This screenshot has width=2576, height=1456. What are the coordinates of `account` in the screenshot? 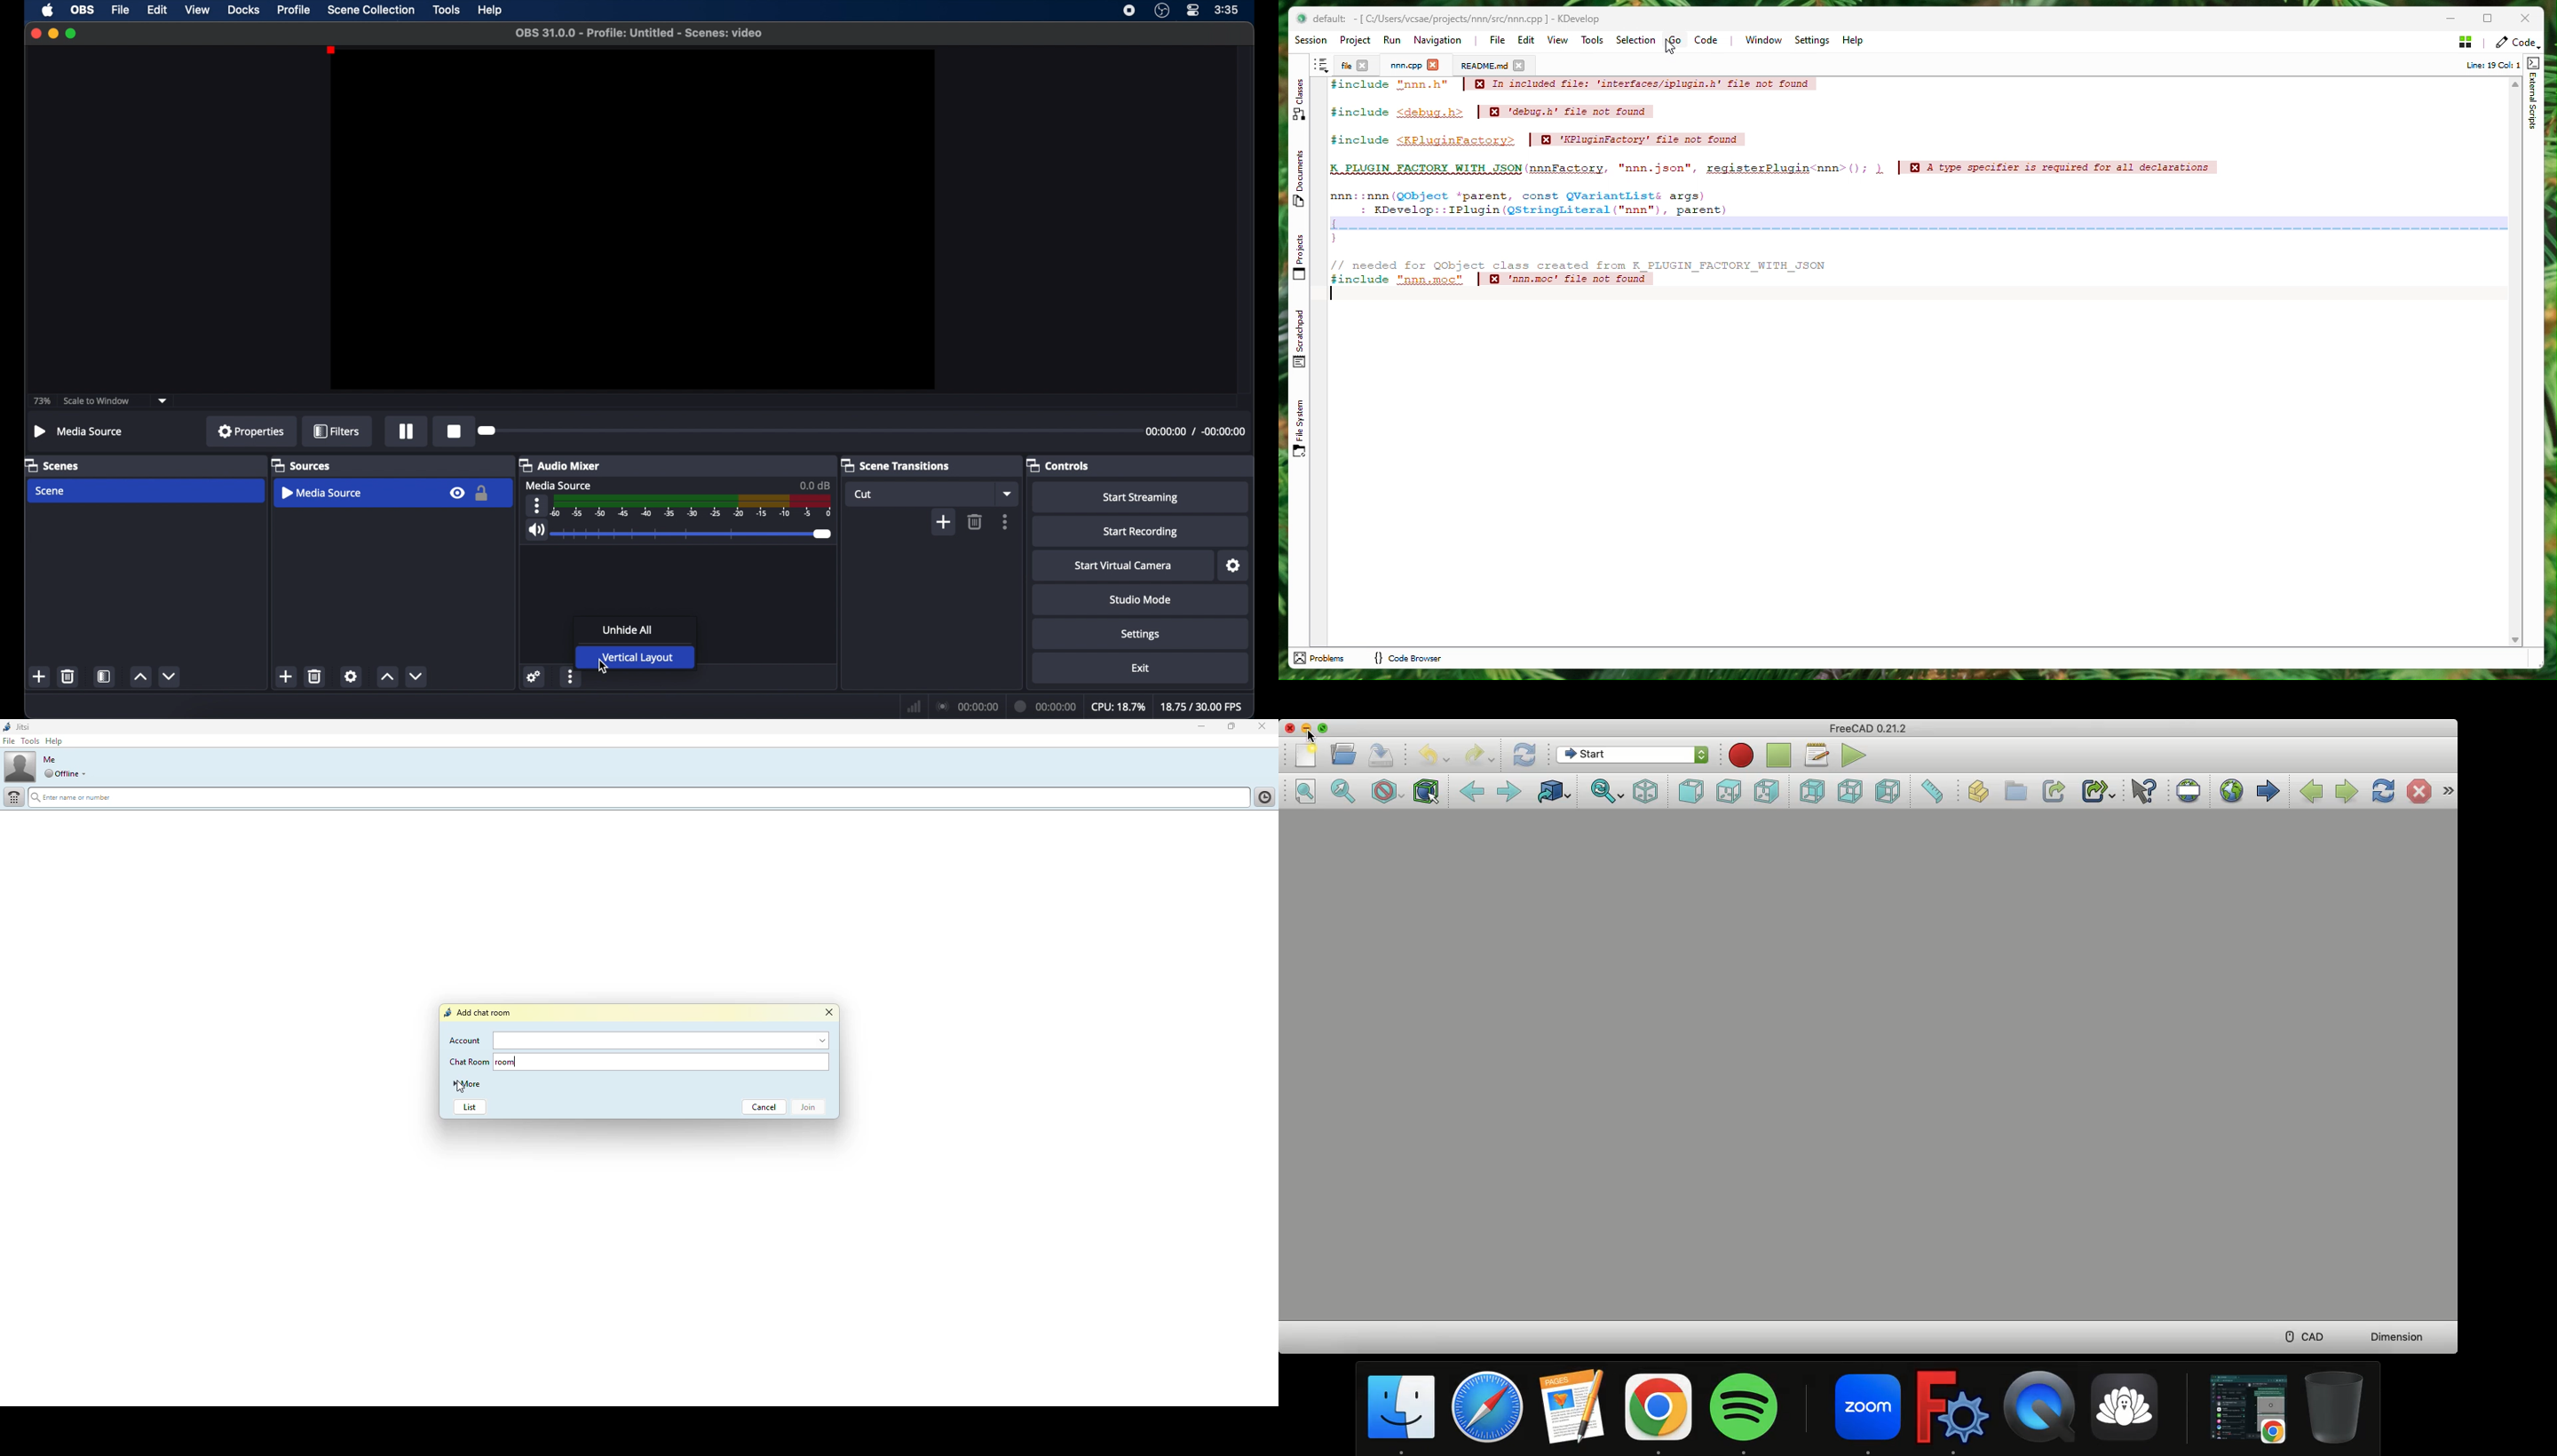 It's located at (661, 1039).